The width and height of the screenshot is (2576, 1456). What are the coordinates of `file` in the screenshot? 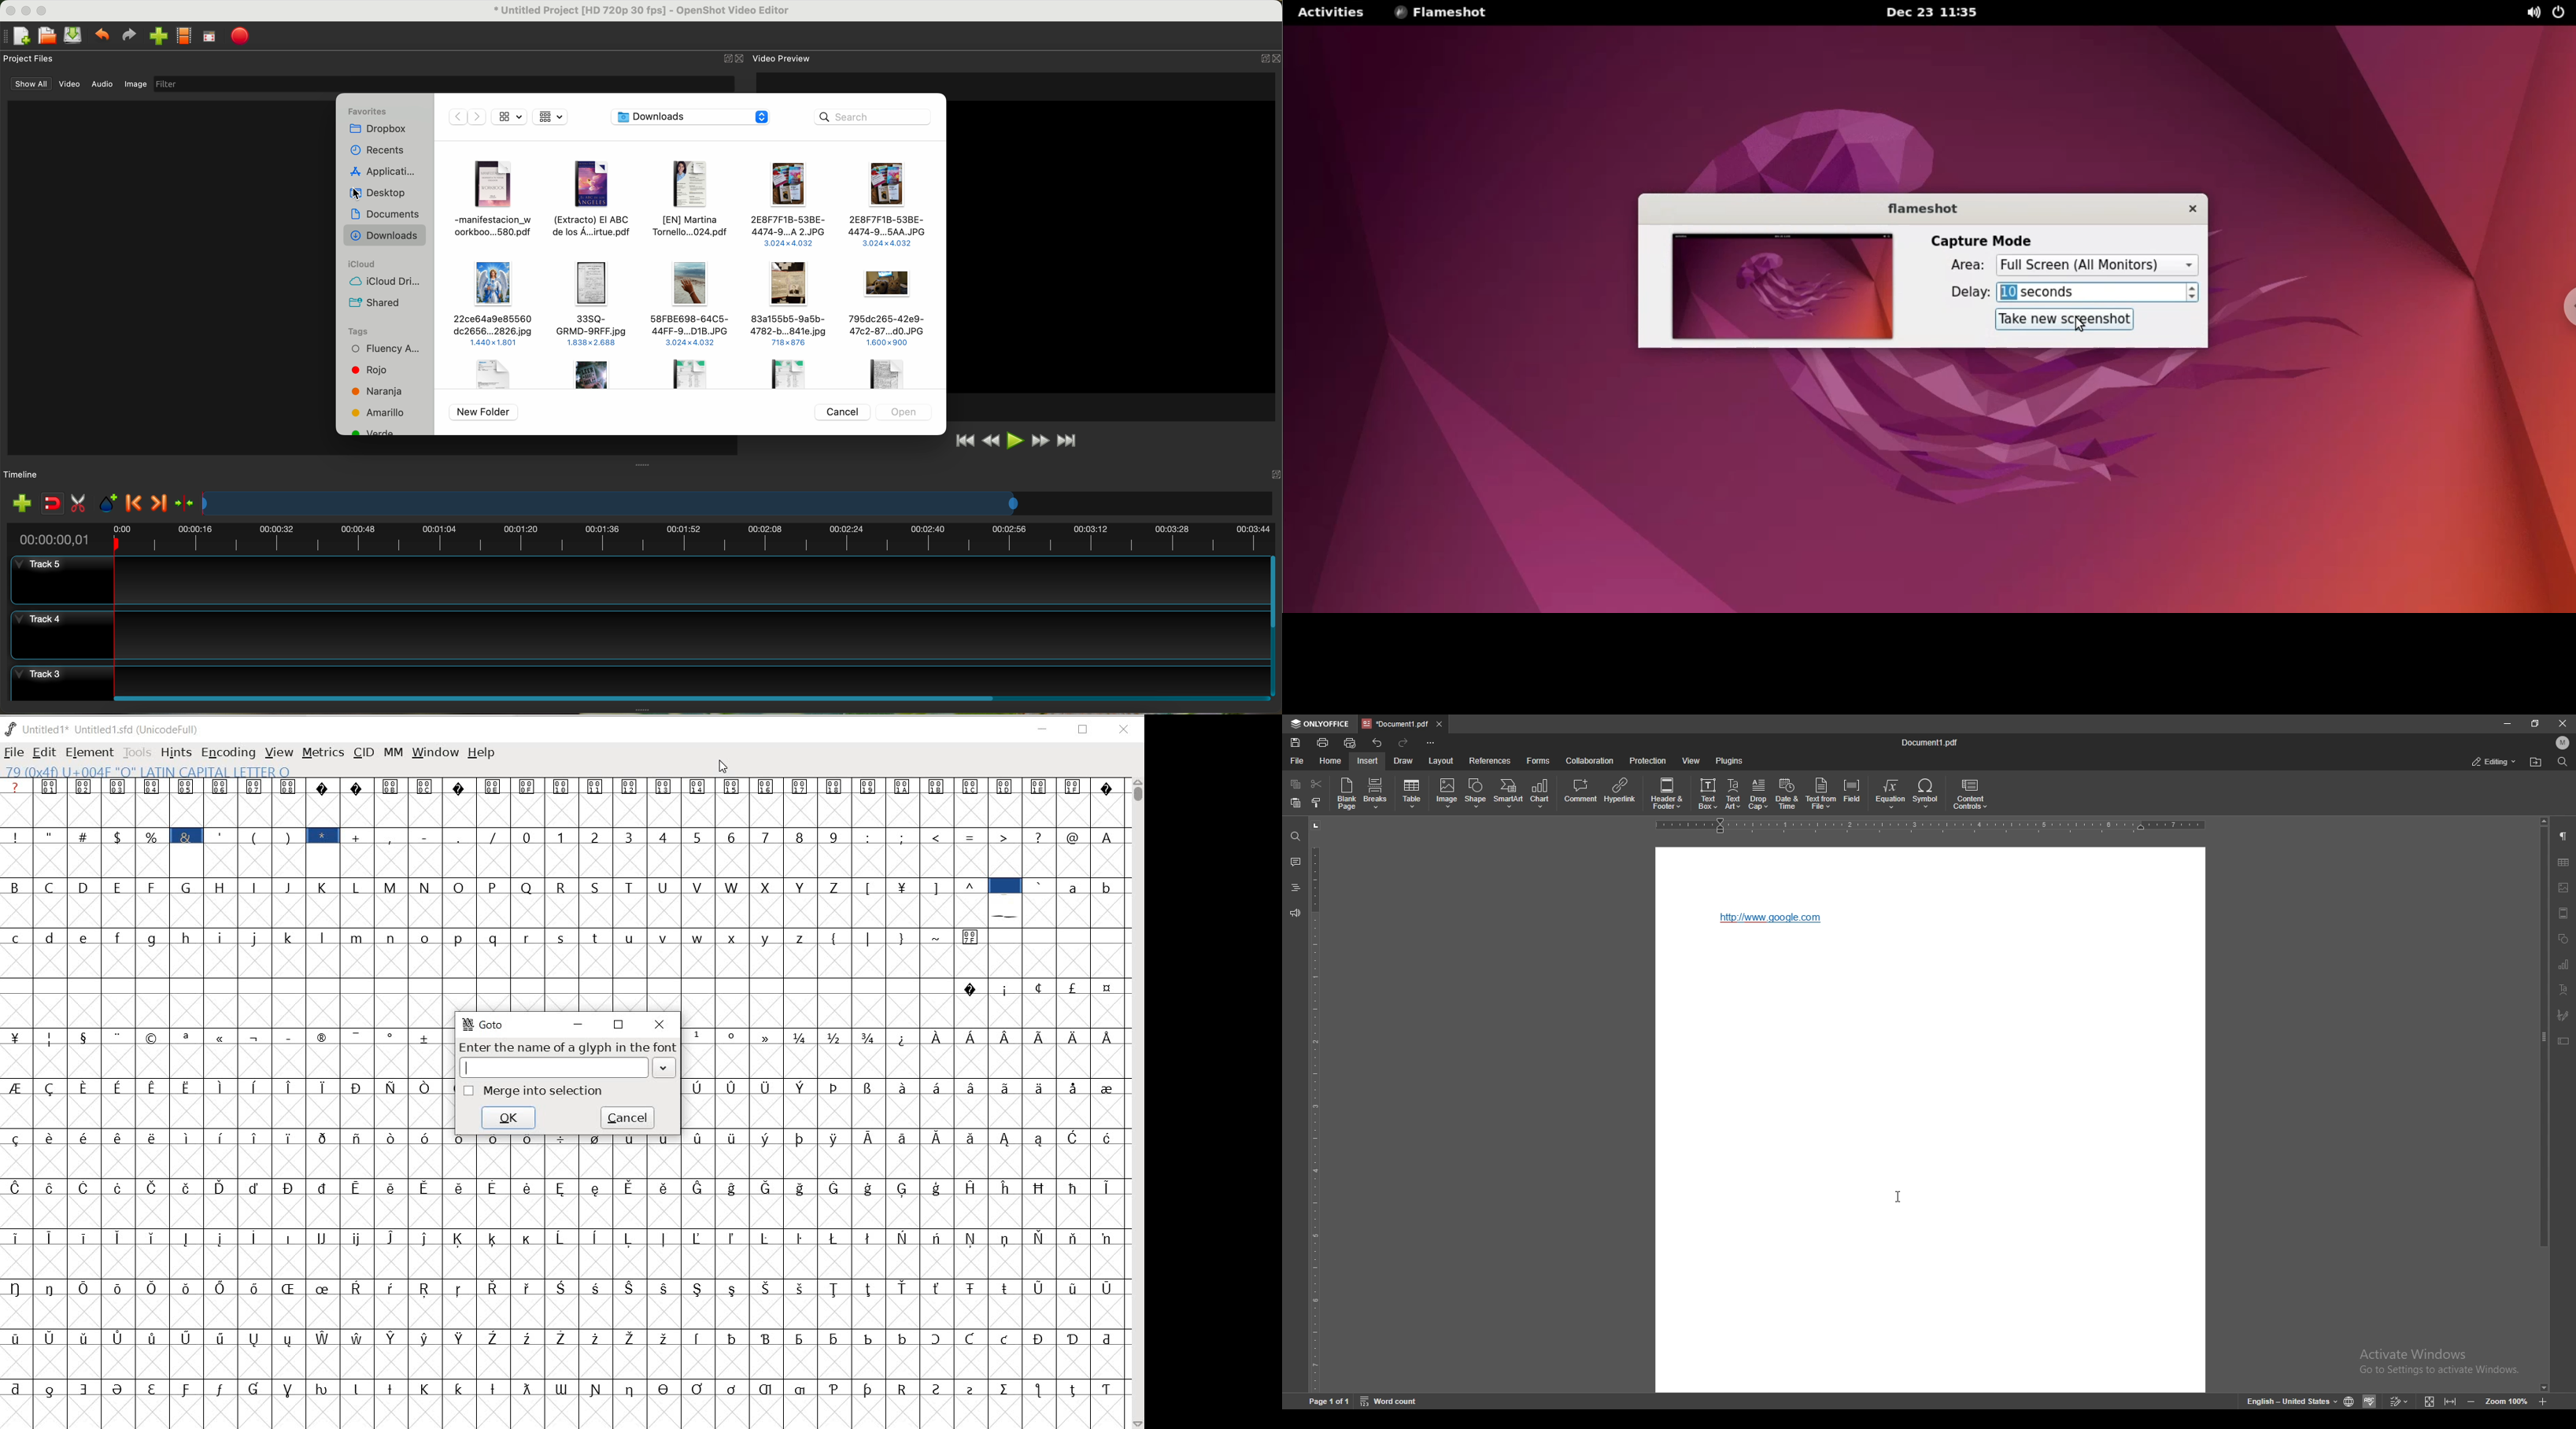 It's located at (596, 374).